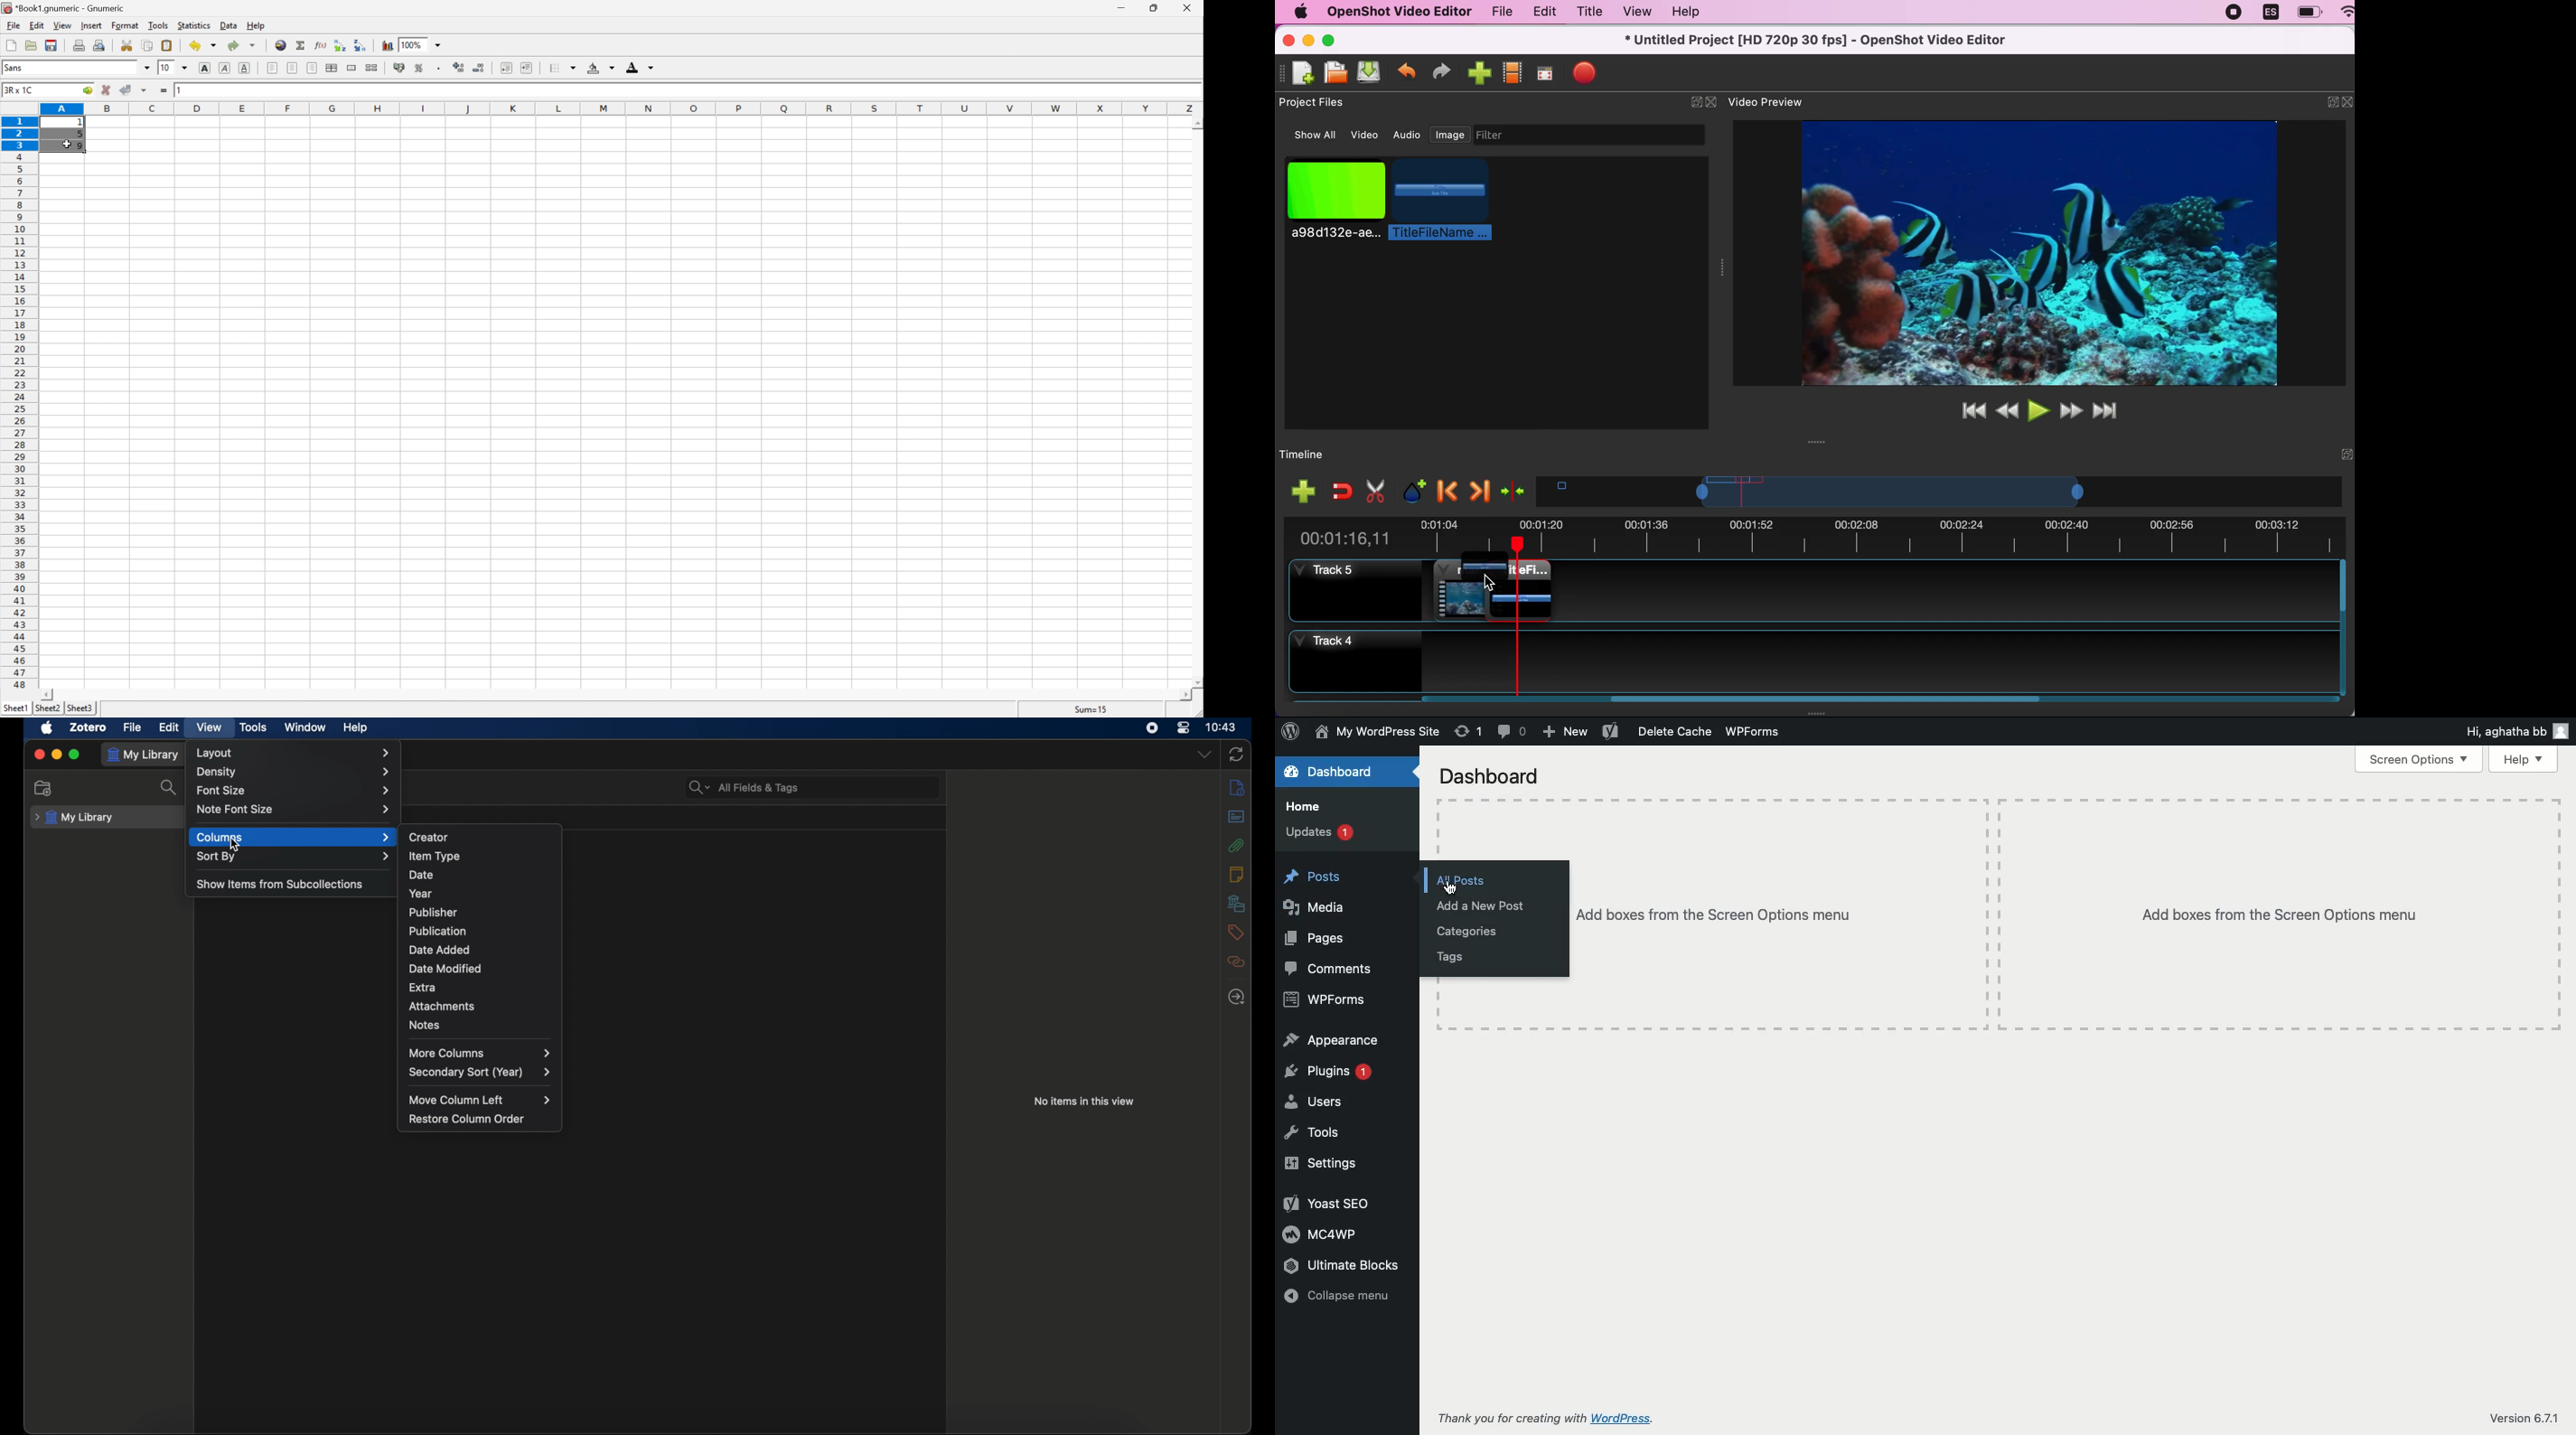  I want to click on time, so click(1223, 726).